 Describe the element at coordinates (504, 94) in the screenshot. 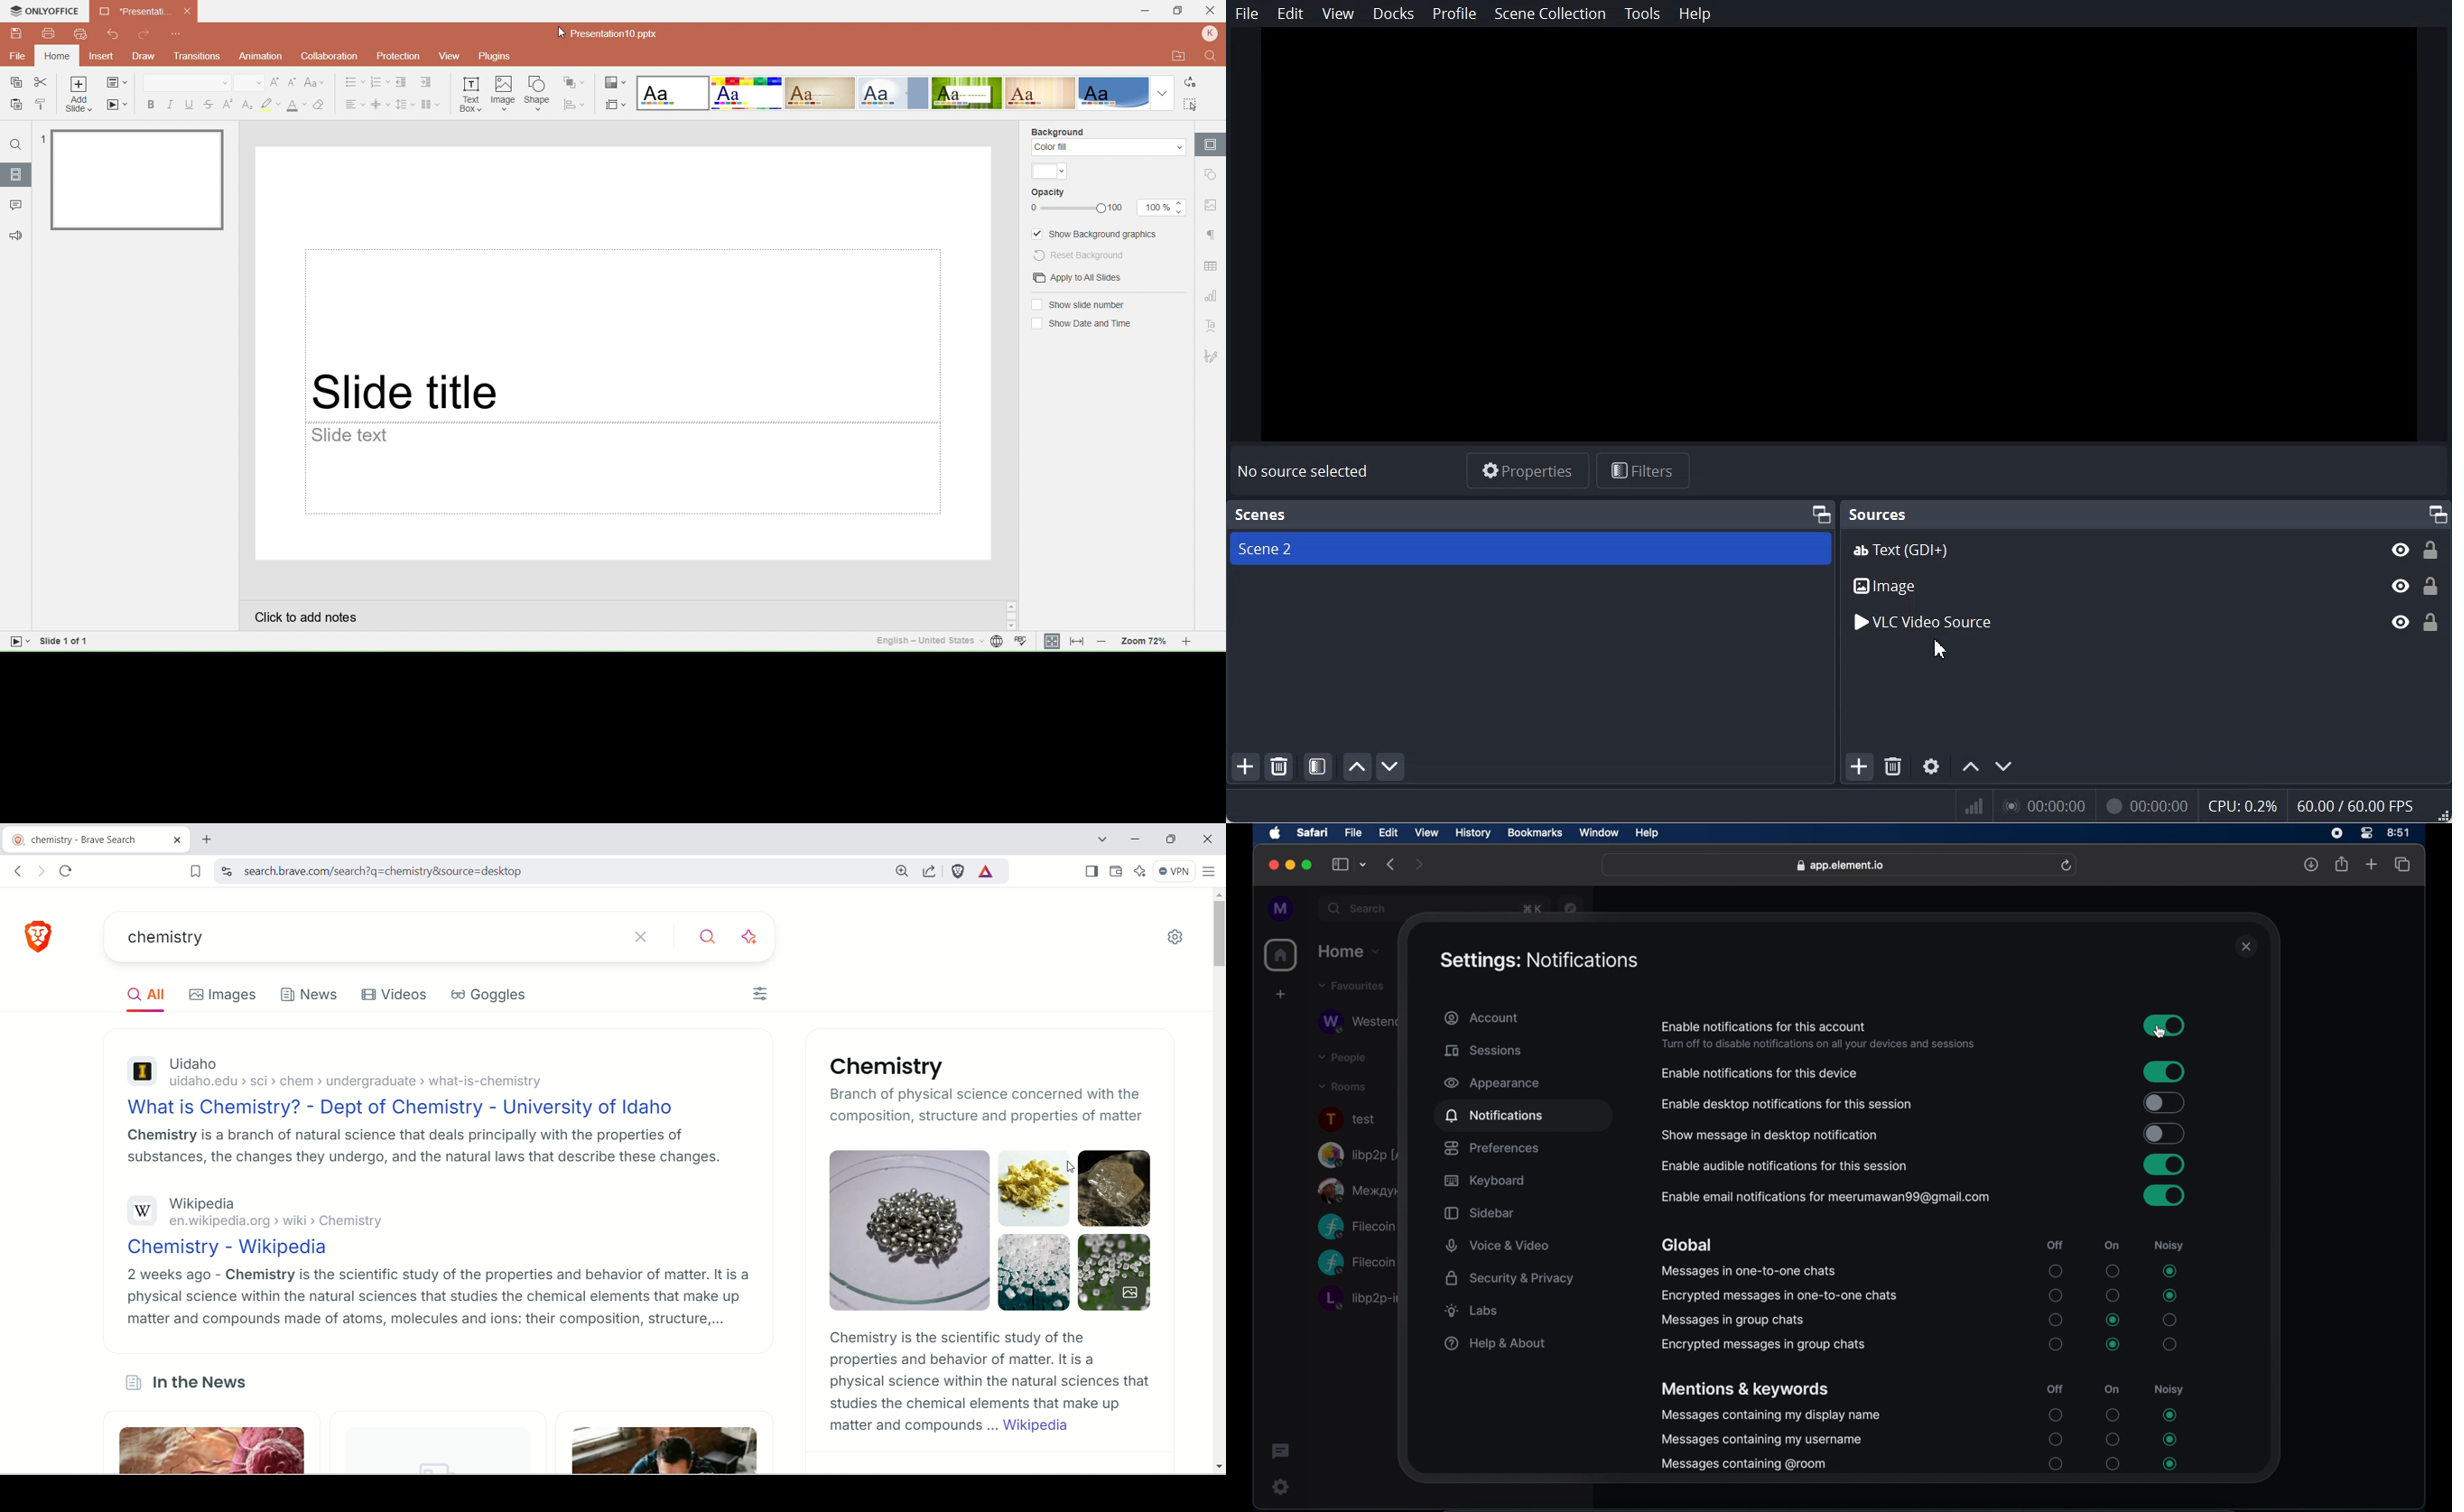

I see `Insert image` at that location.